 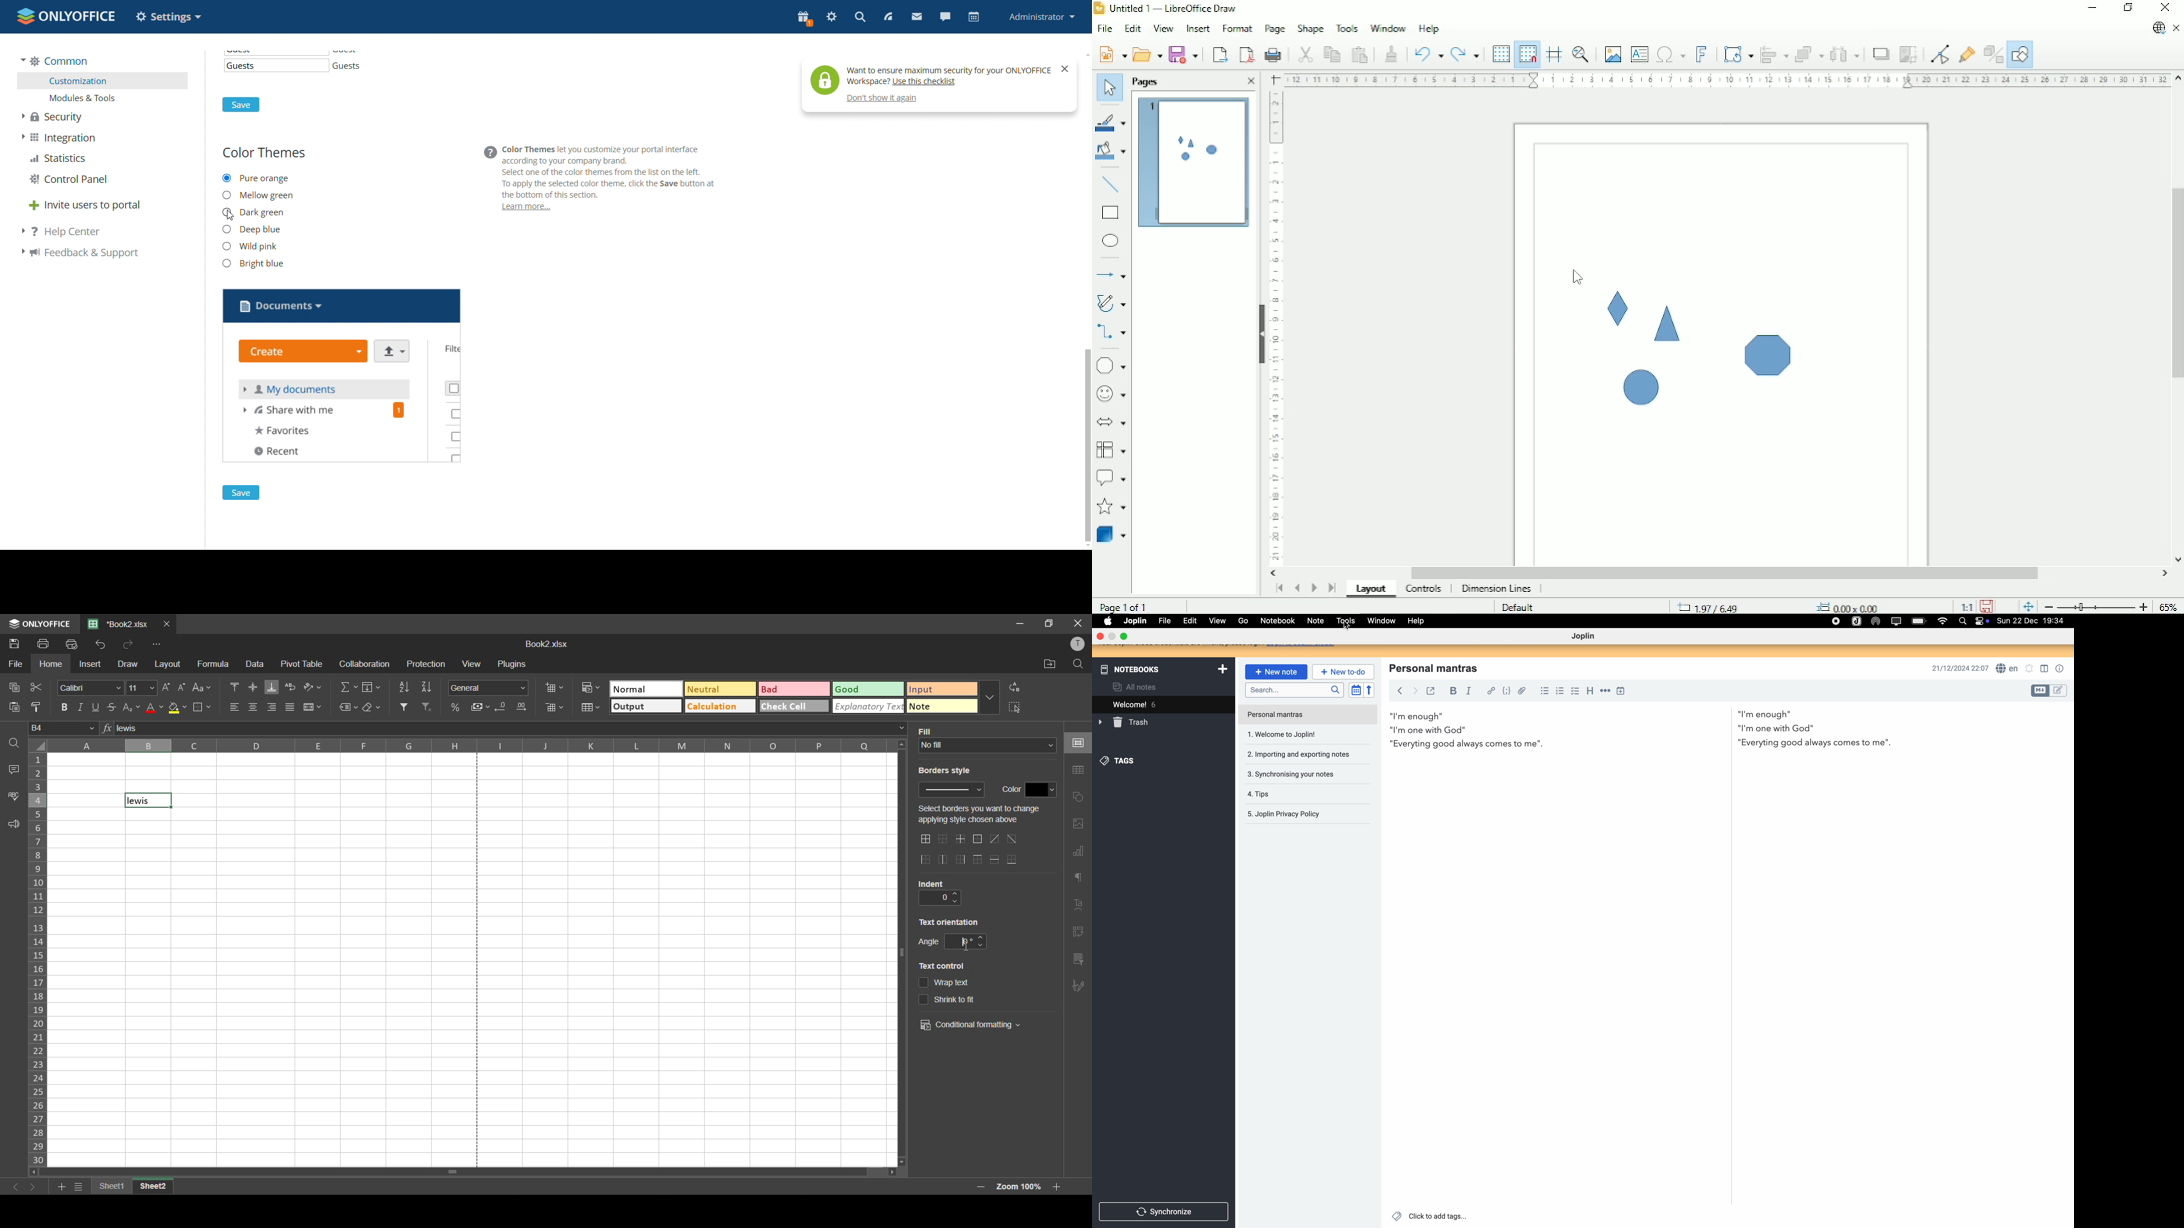 What do you see at coordinates (900, 1162) in the screenshot?
I see `move down` at bounding box center [900, 1162].